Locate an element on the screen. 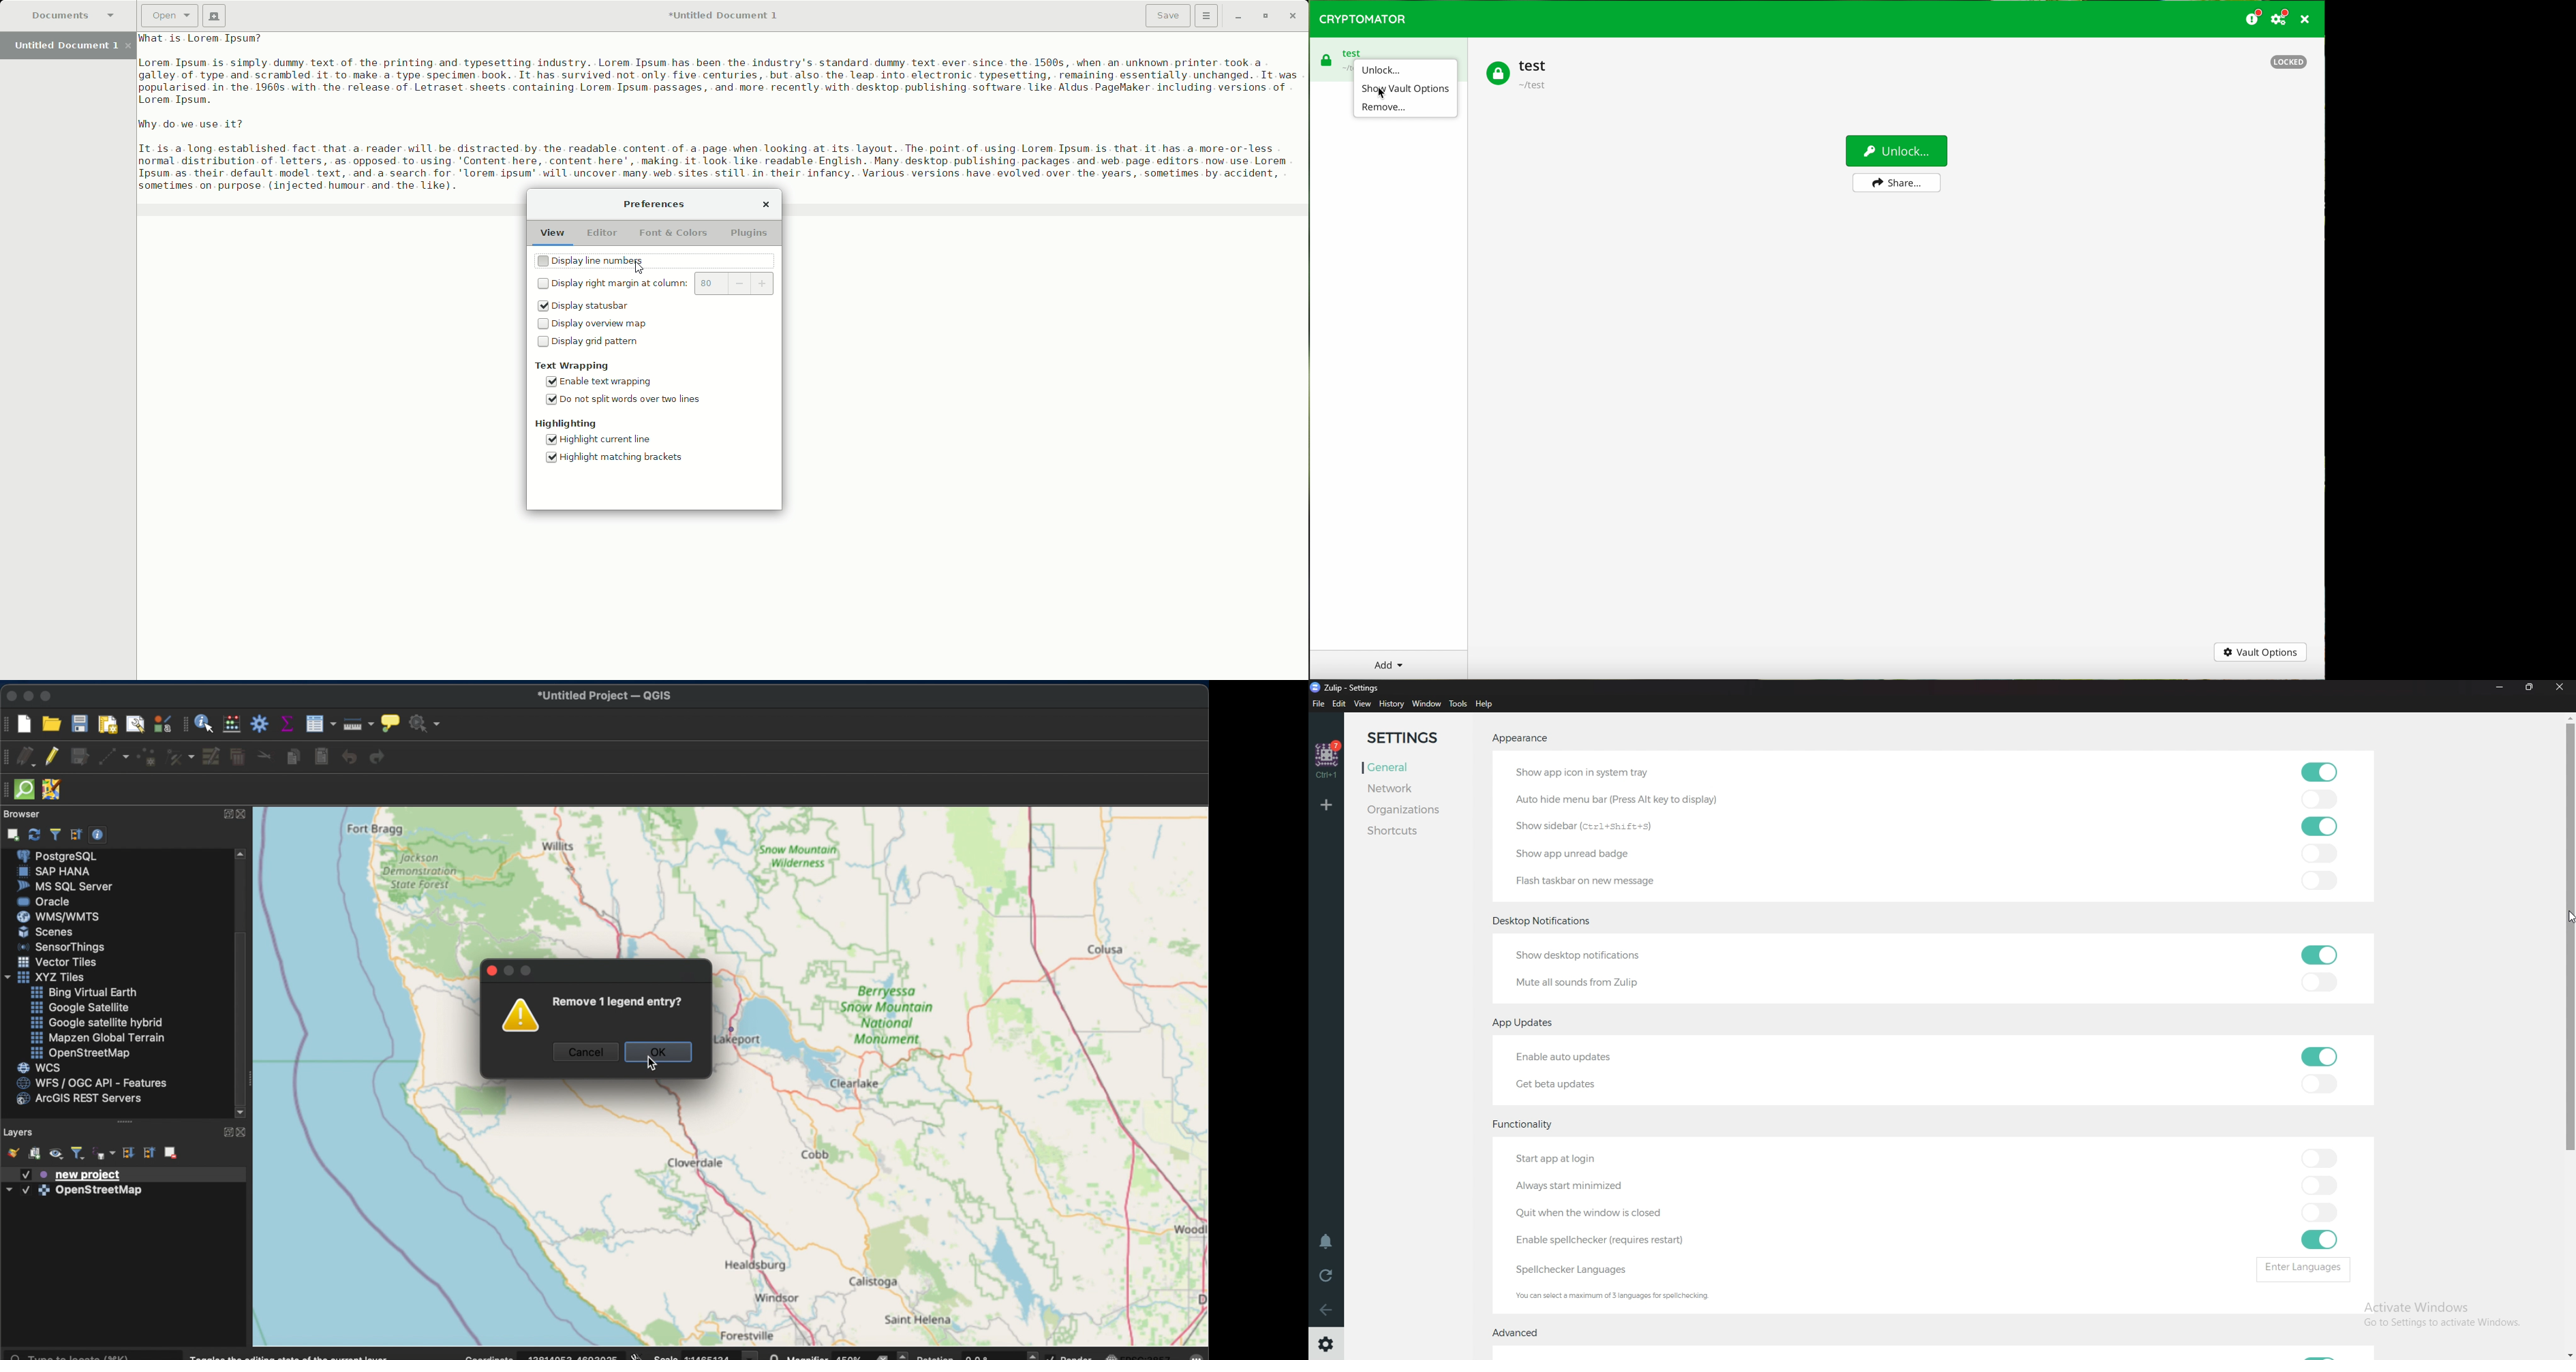  Mute all sounds from Zulip is located at coordinates (1580, 983).